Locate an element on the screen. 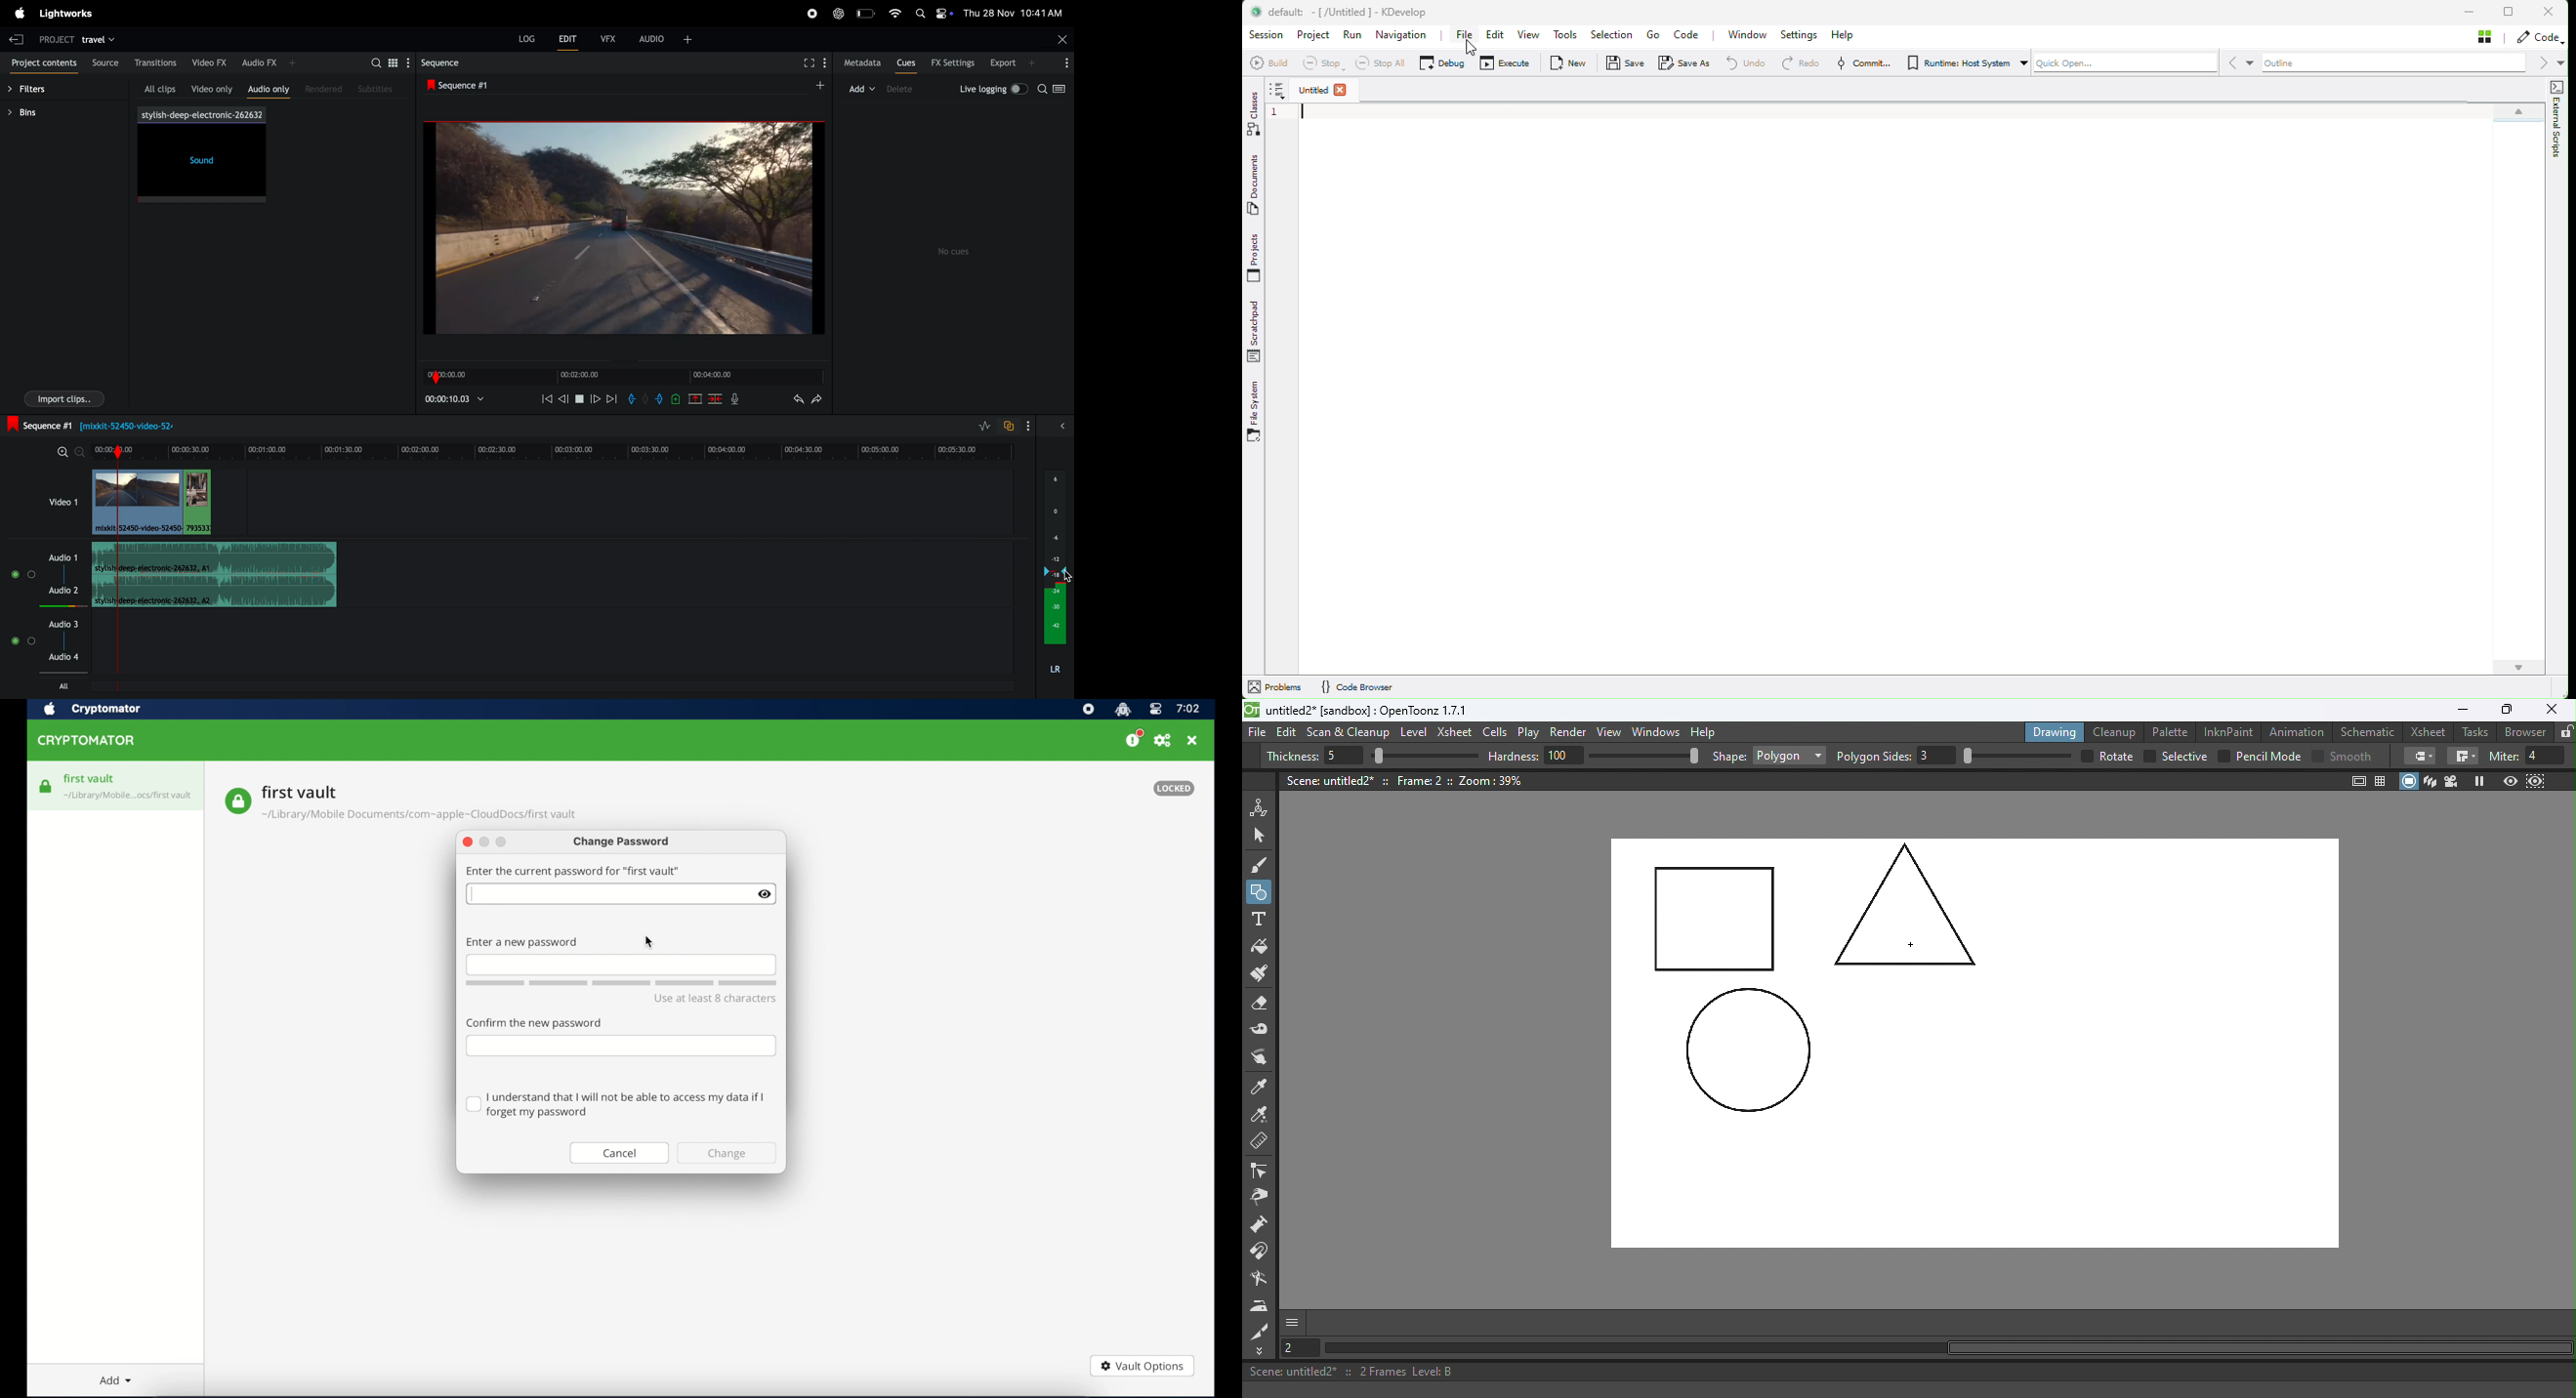  minimise is located at coordinates (2474, 14).